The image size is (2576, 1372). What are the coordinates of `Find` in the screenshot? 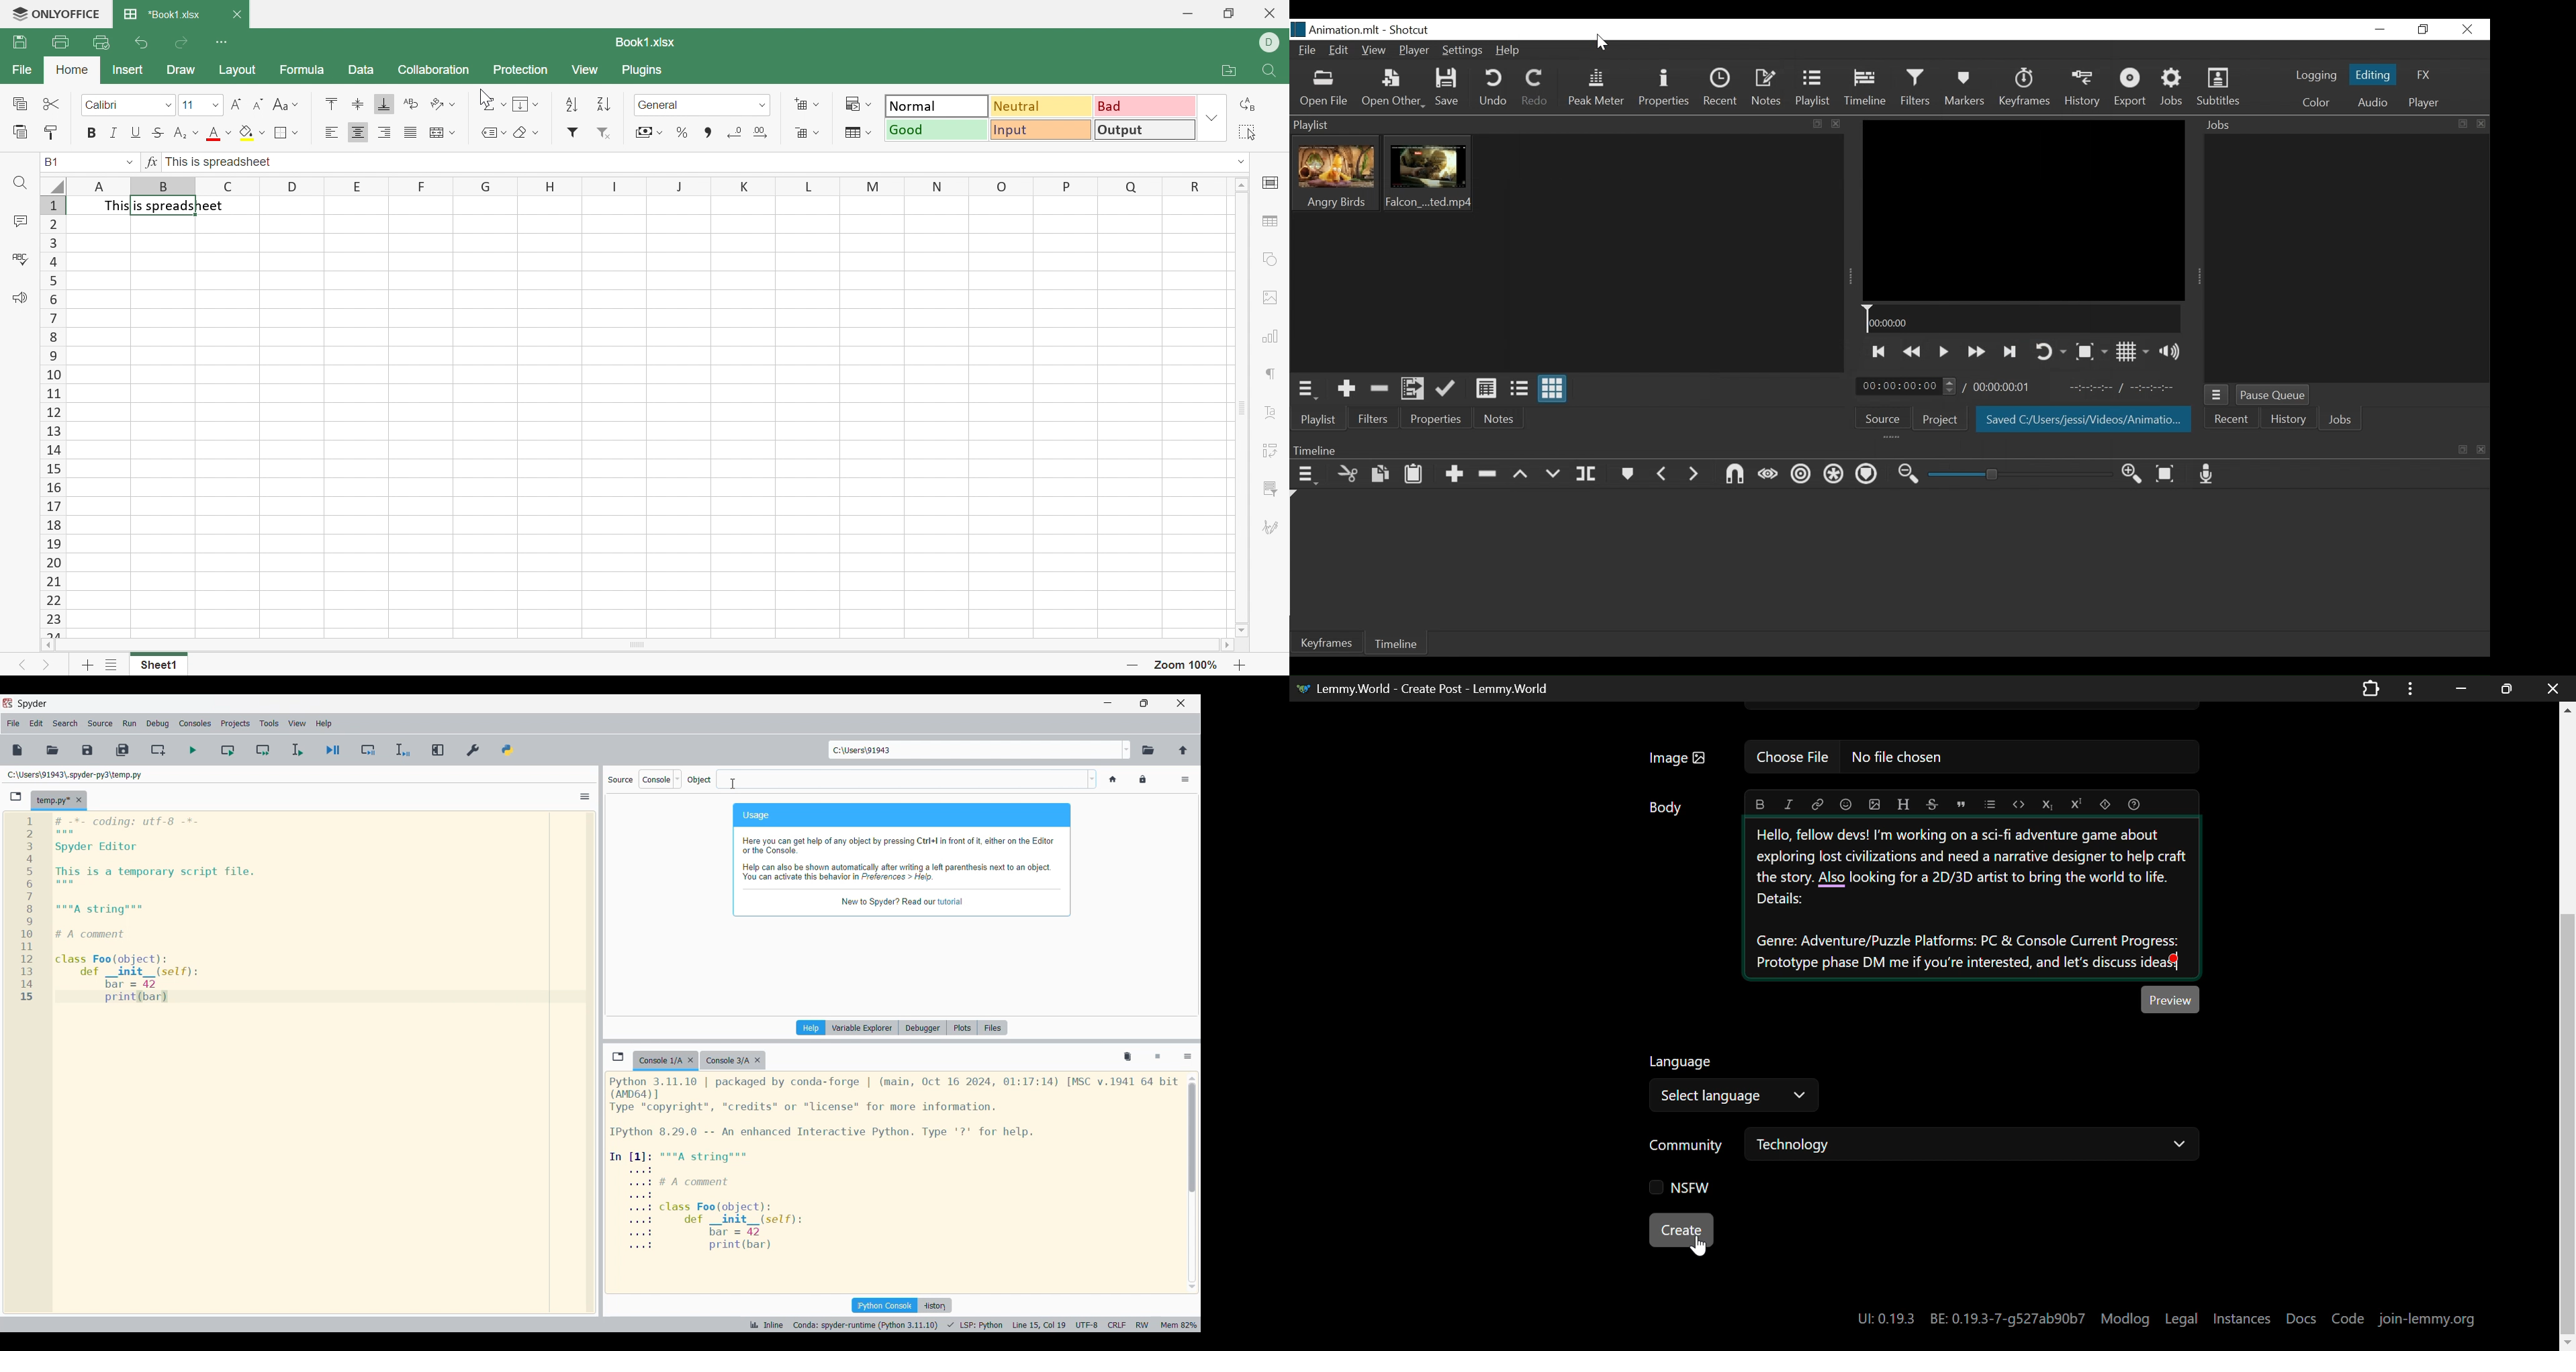 It's located at (1273, 72).